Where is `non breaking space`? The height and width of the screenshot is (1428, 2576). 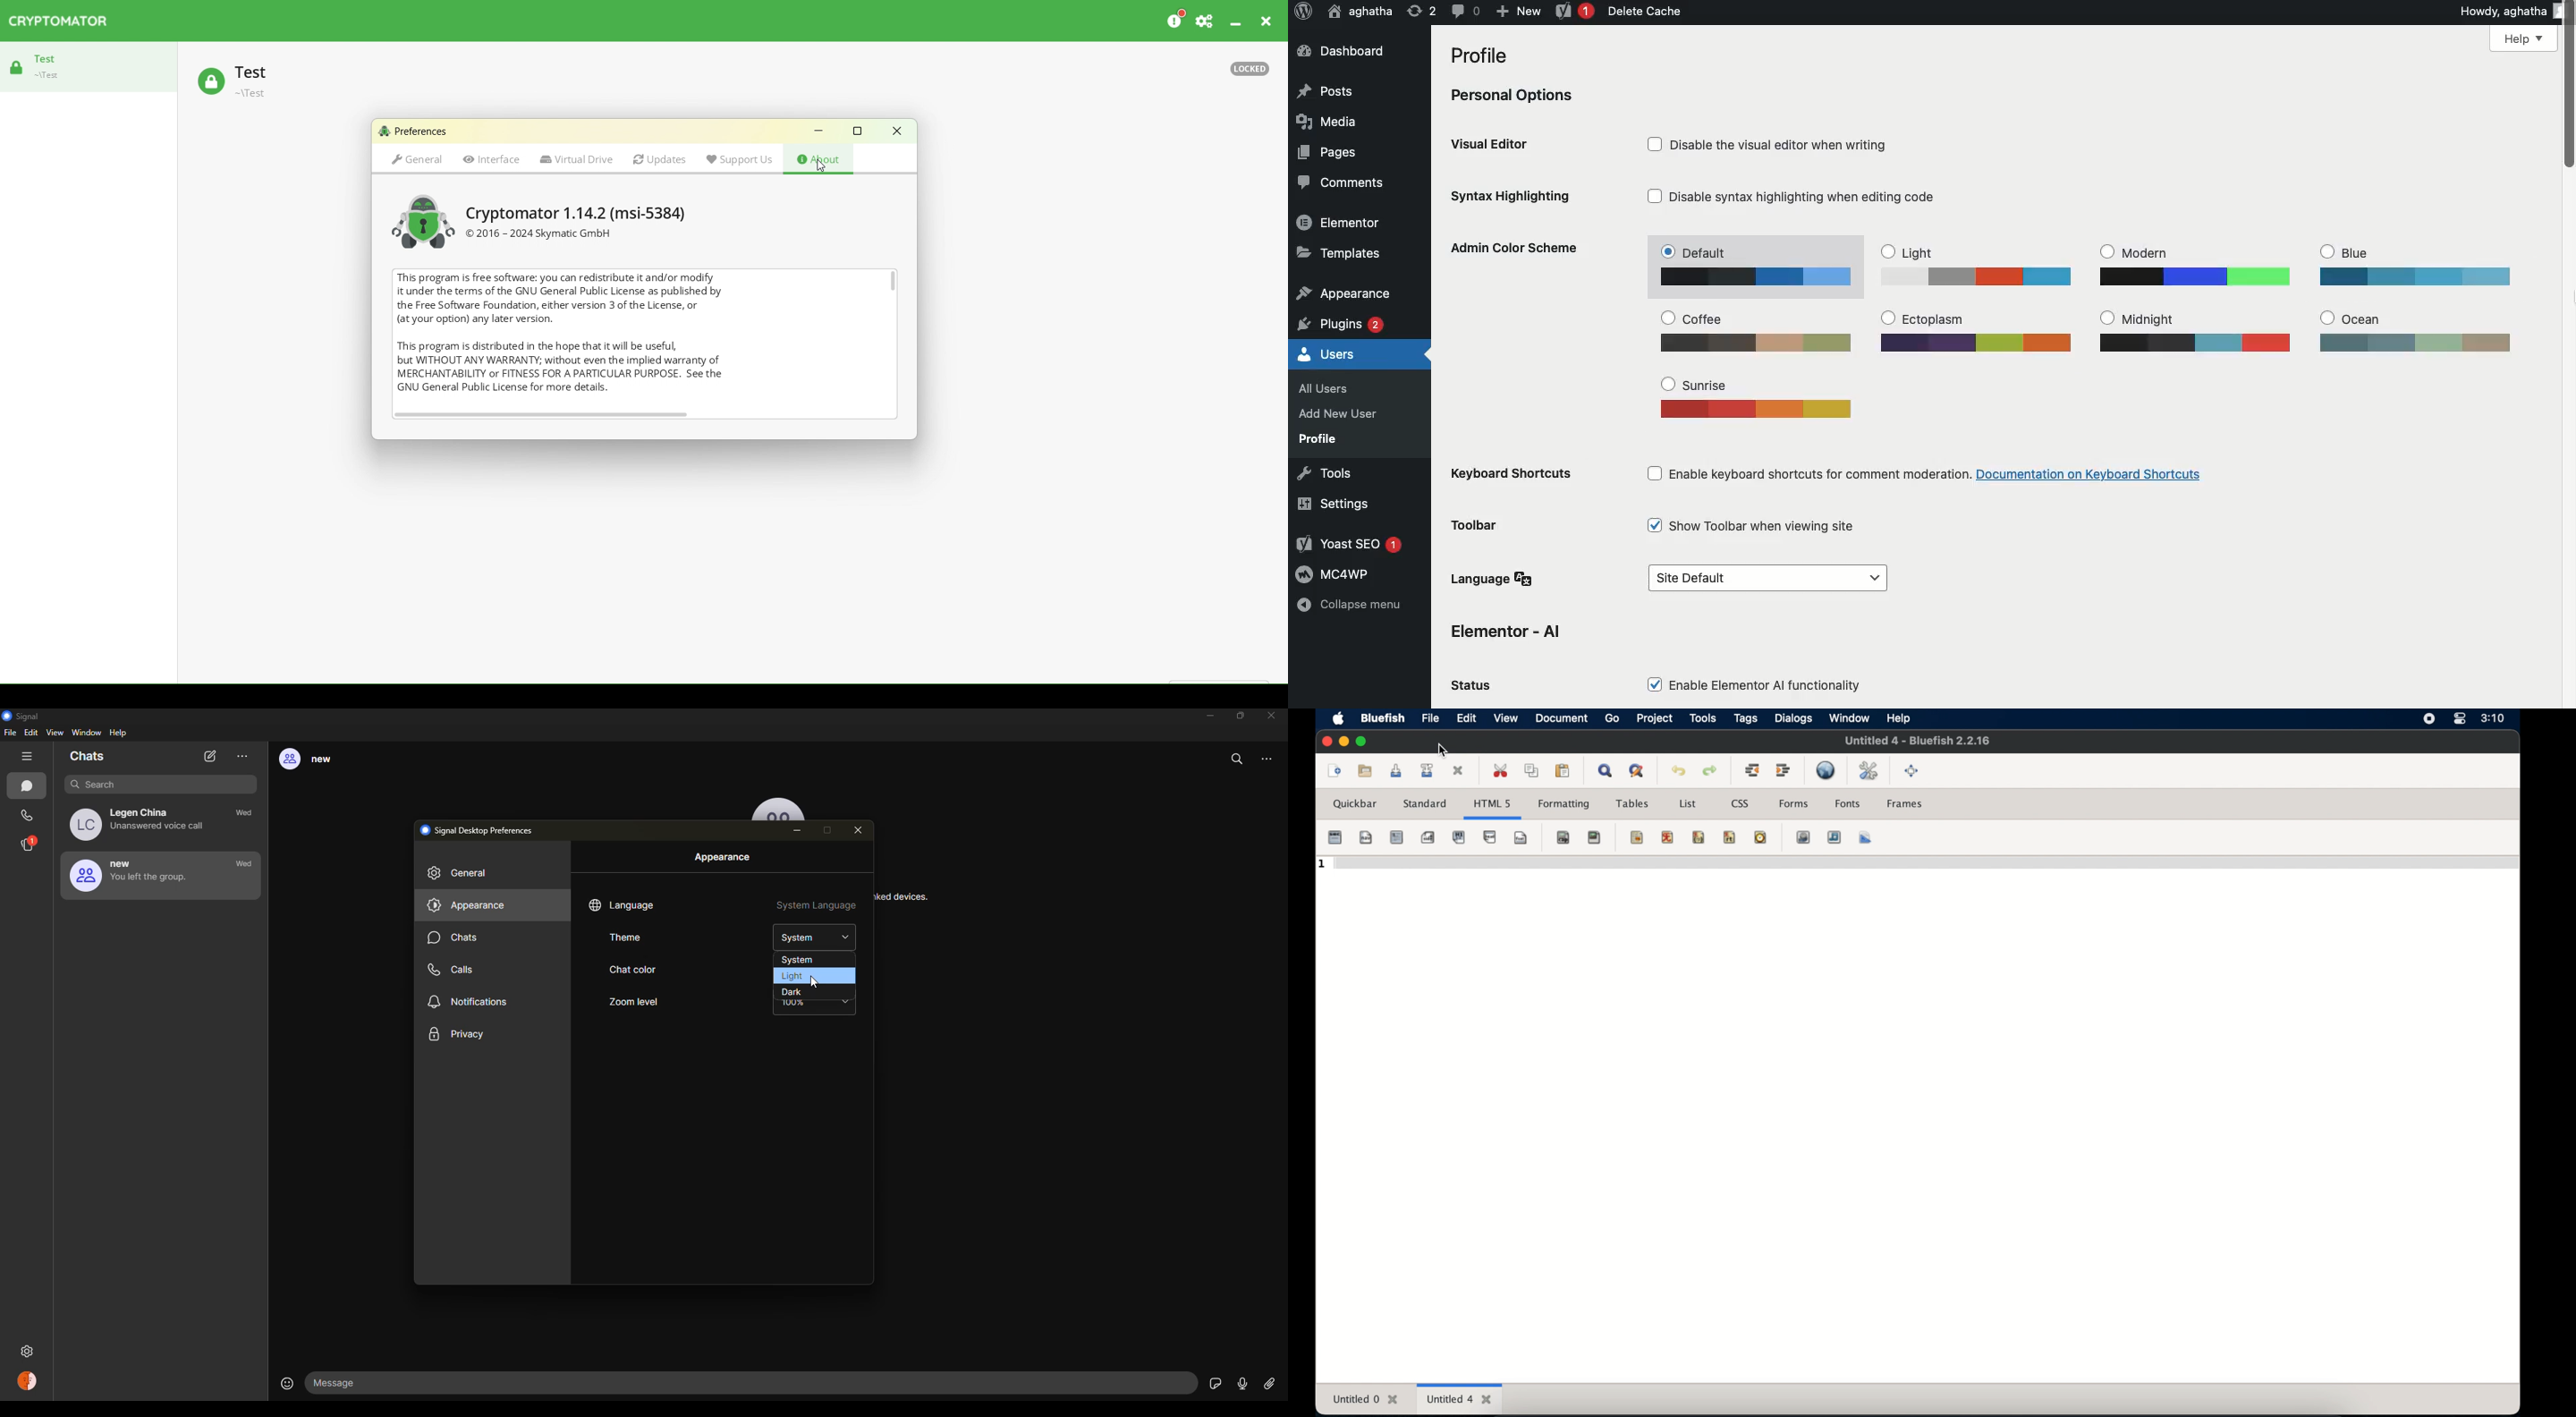 non breaking space is located at coordinates (1563, 837).